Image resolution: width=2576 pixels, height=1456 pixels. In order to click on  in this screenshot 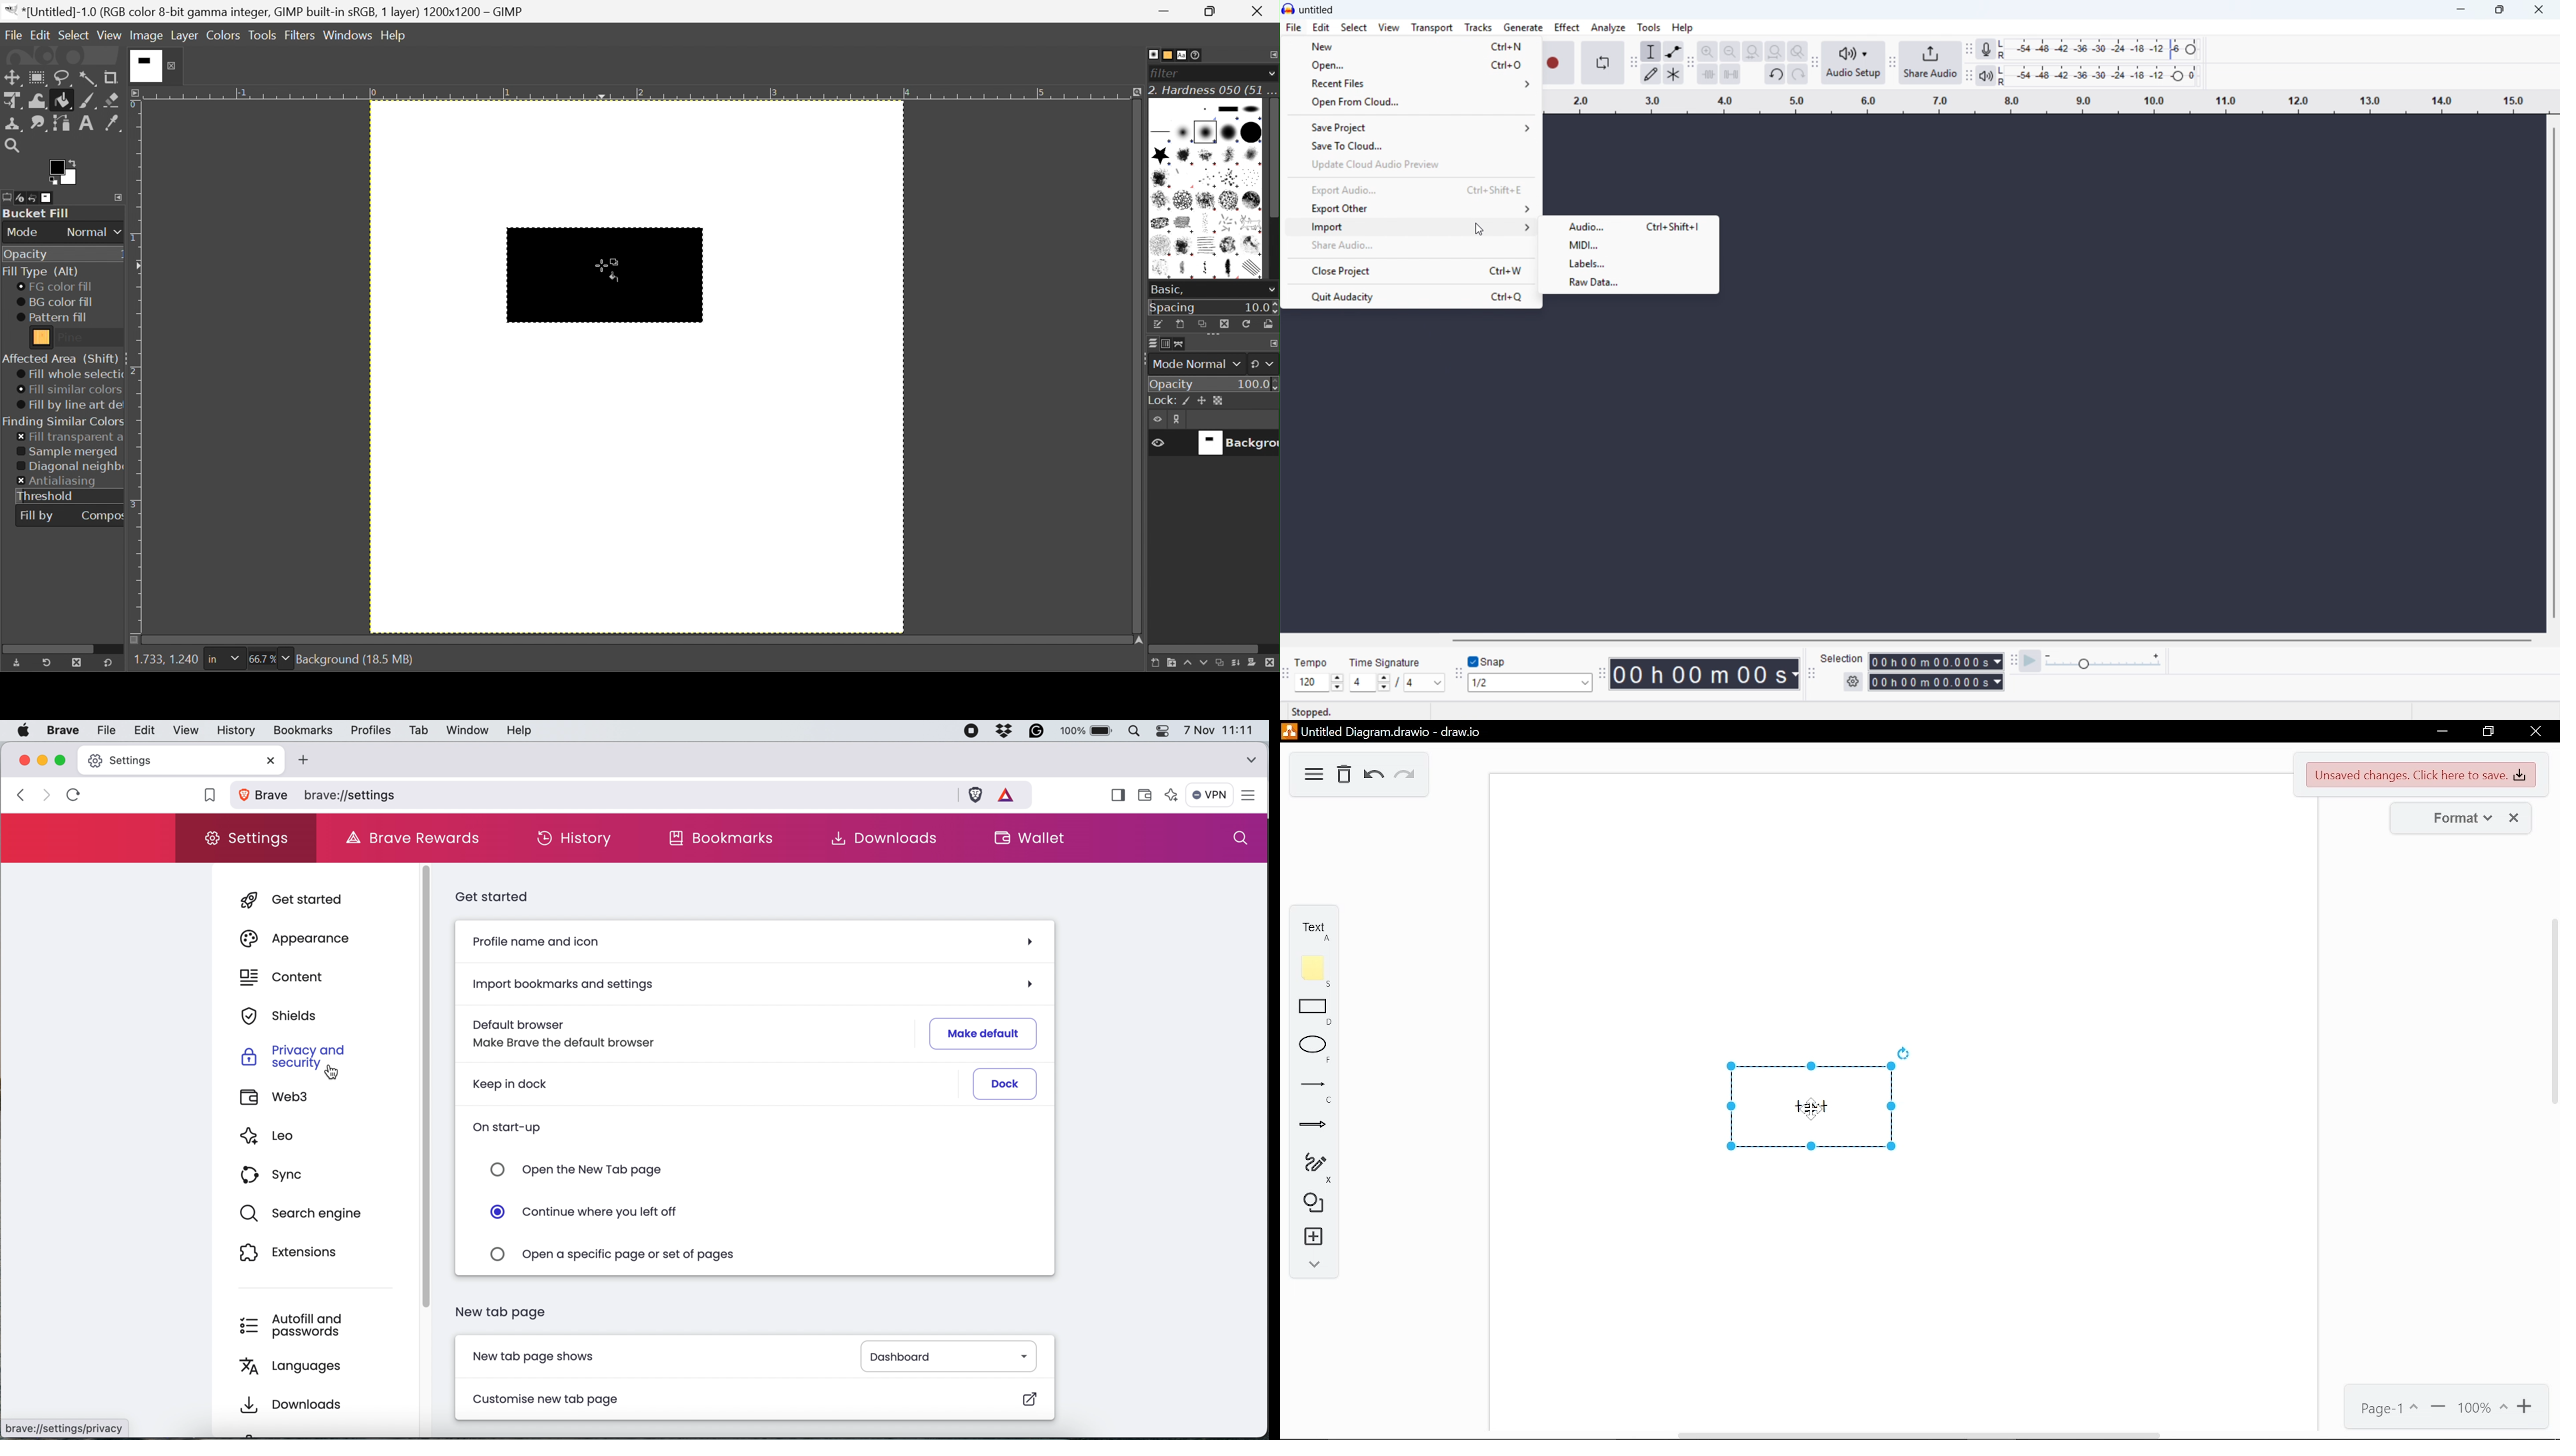, I will do `click(1235, 665)`.